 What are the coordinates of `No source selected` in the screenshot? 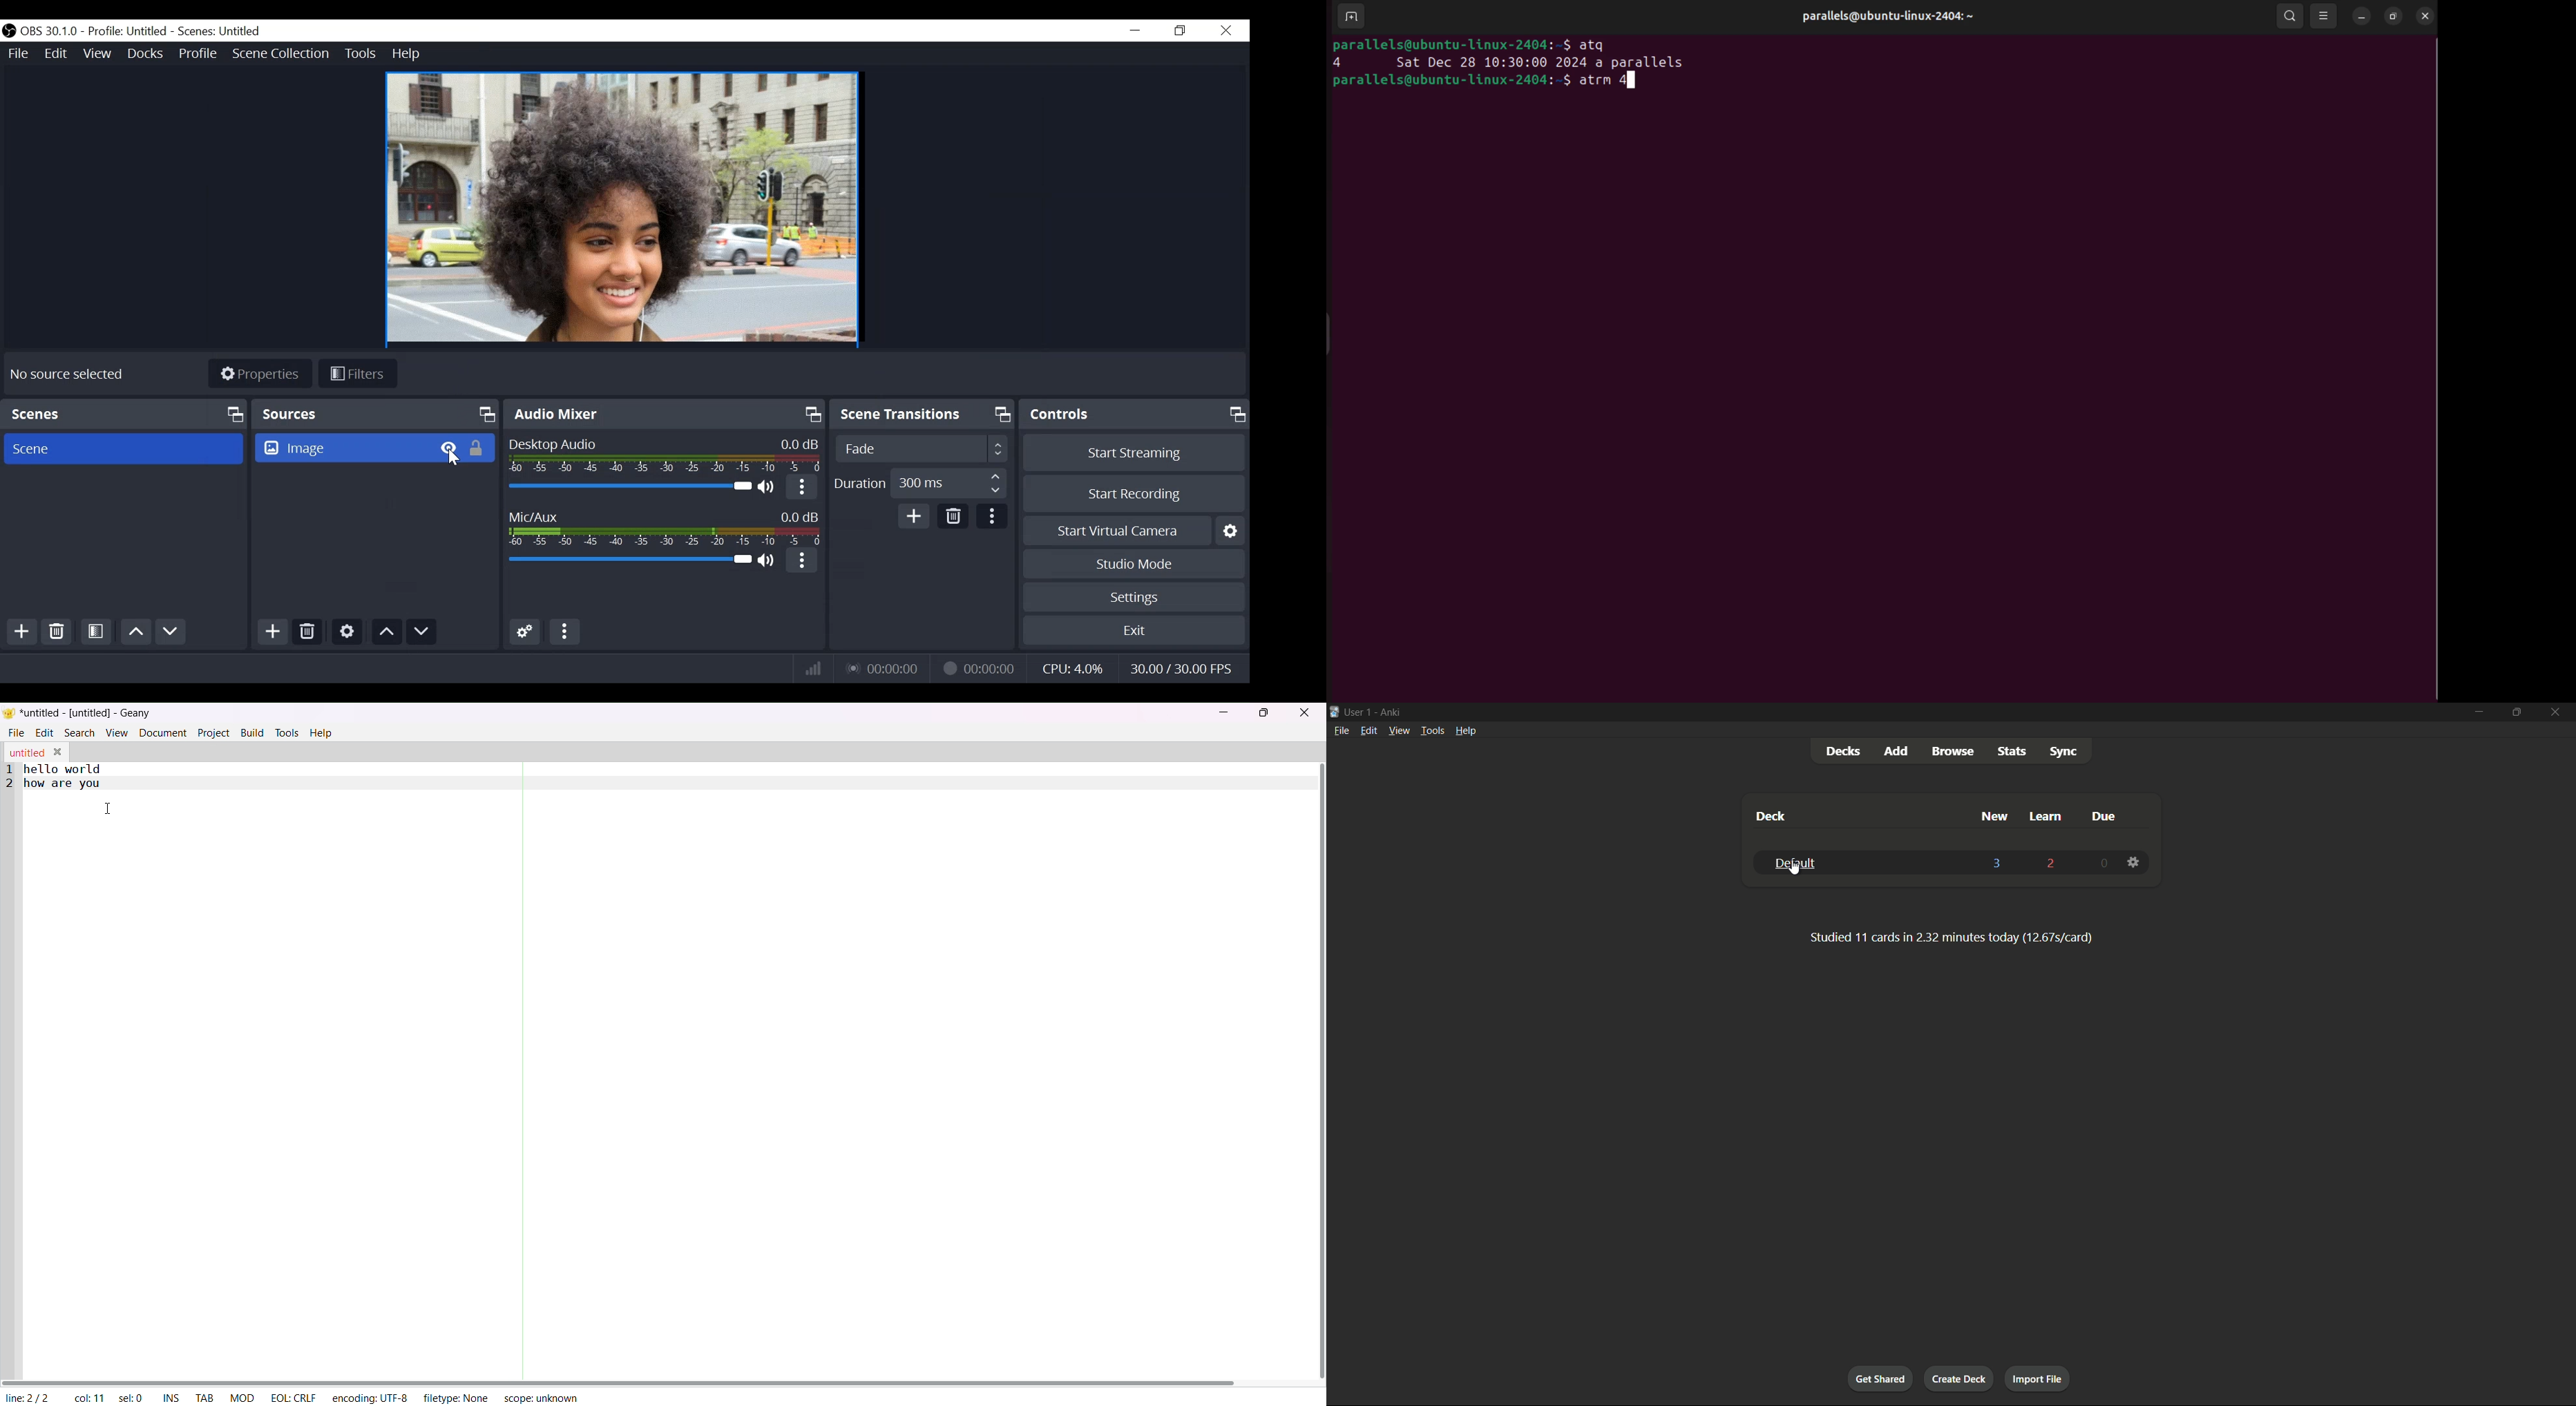 It's located at (65, 377).